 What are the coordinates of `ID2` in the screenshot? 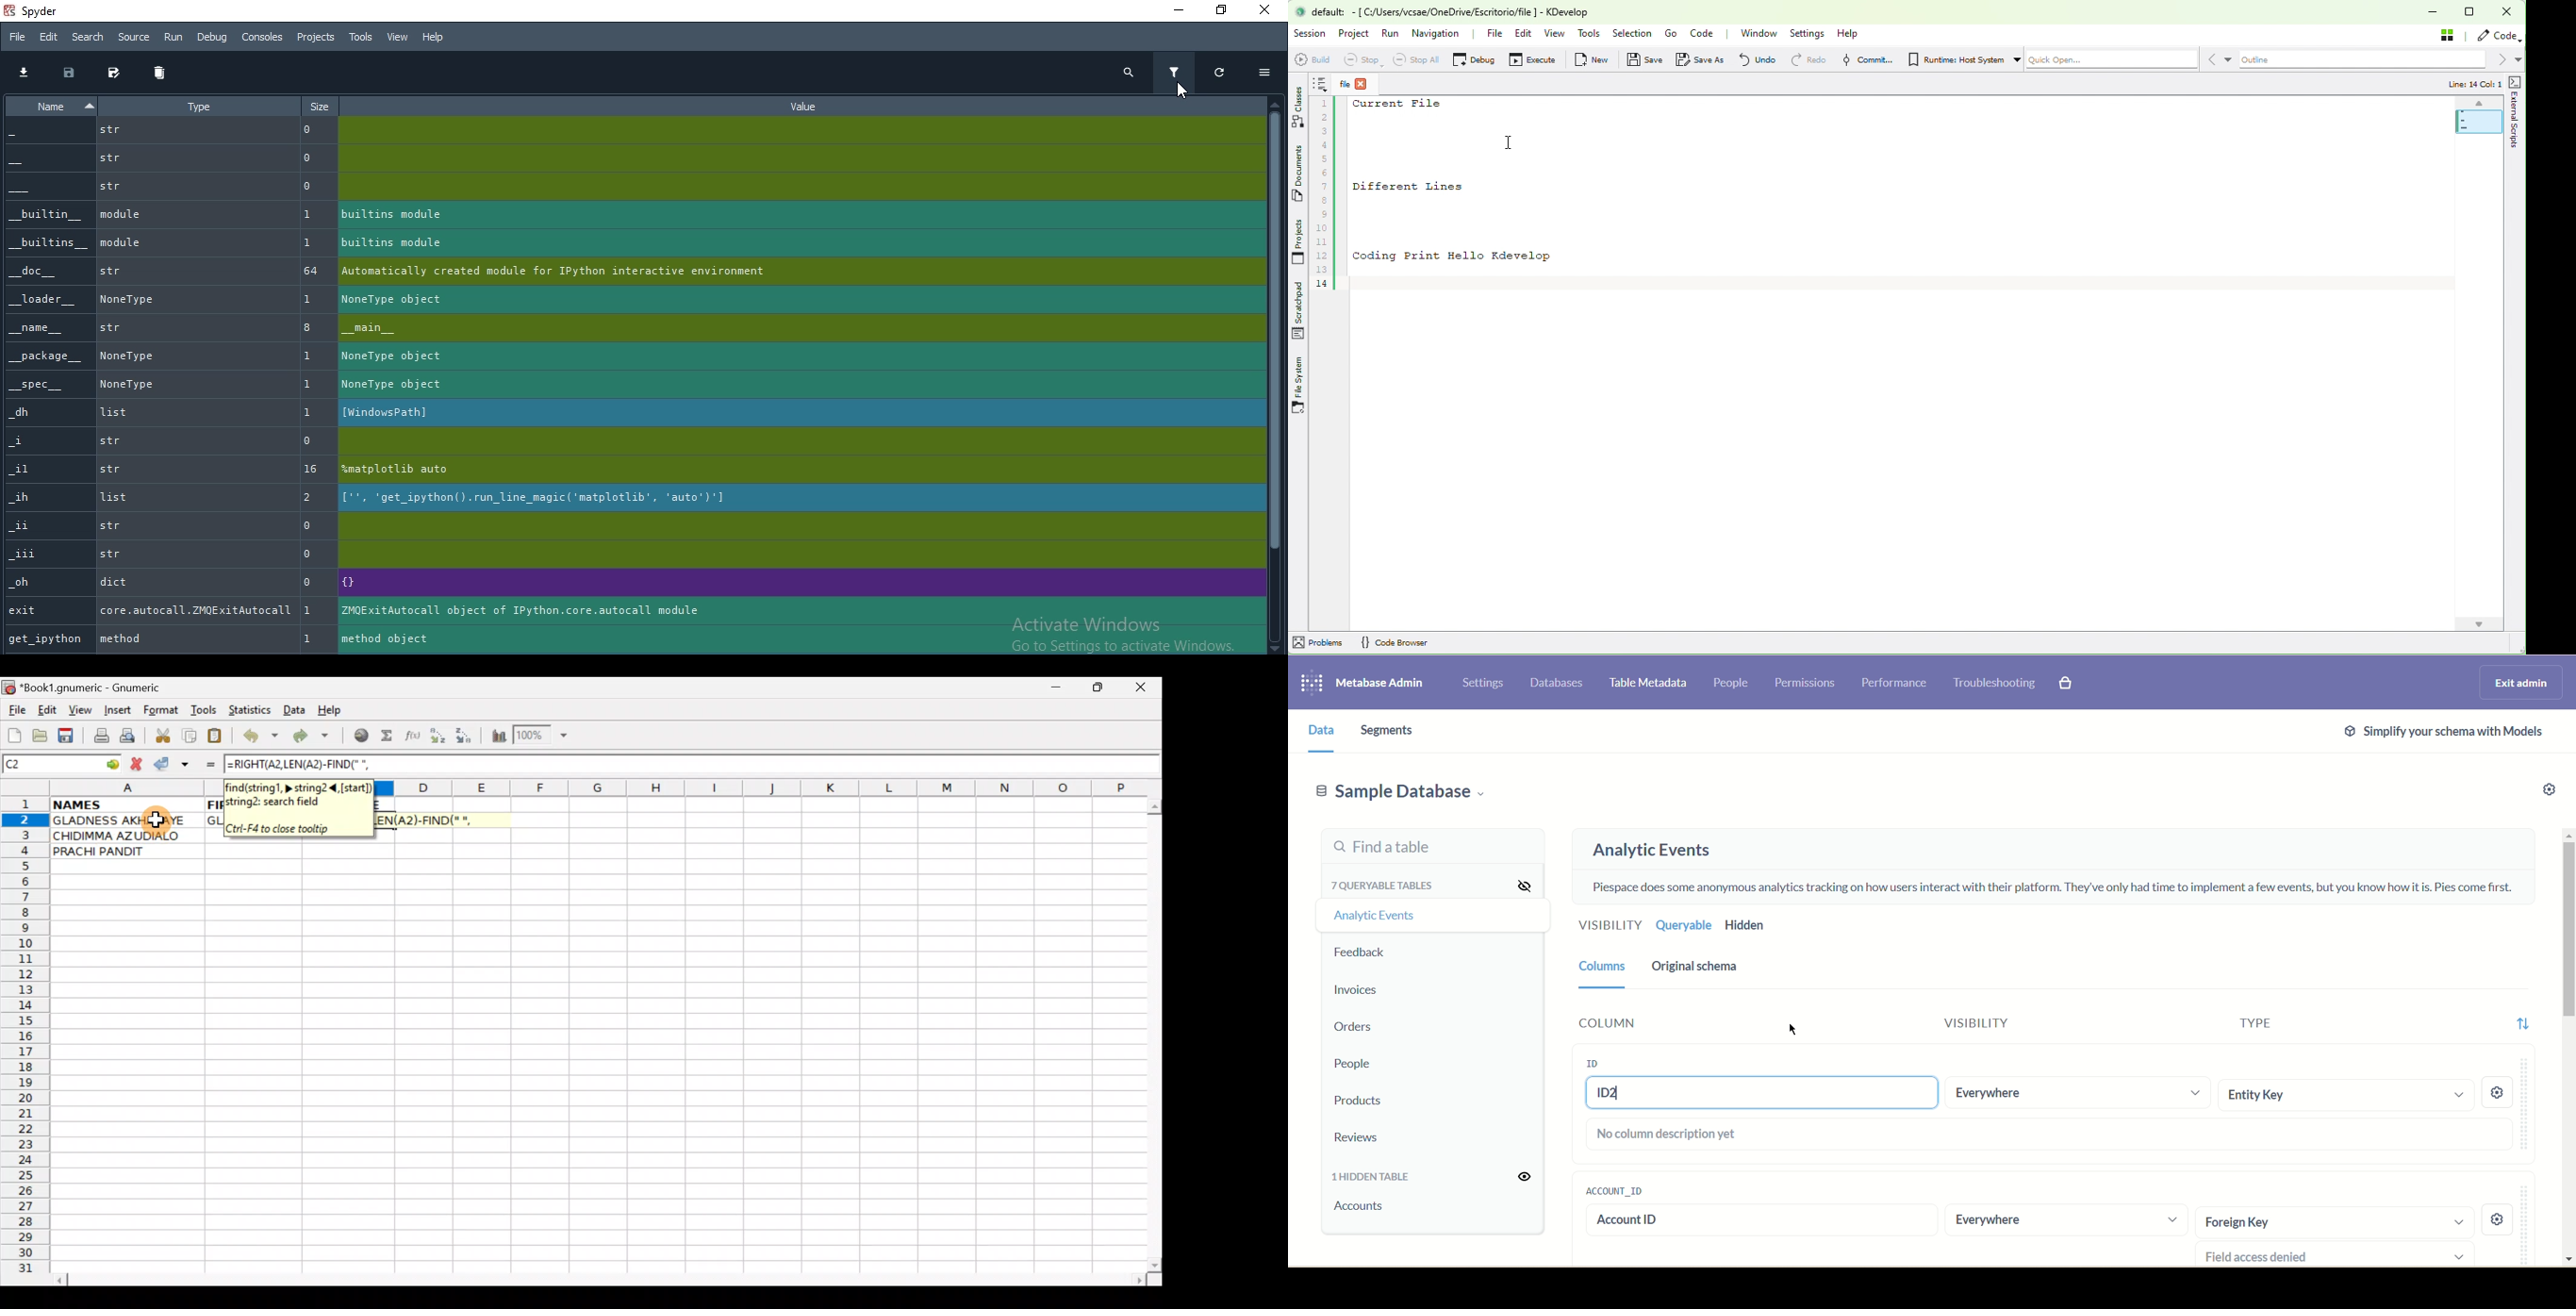 It's located at (1760, 1093).